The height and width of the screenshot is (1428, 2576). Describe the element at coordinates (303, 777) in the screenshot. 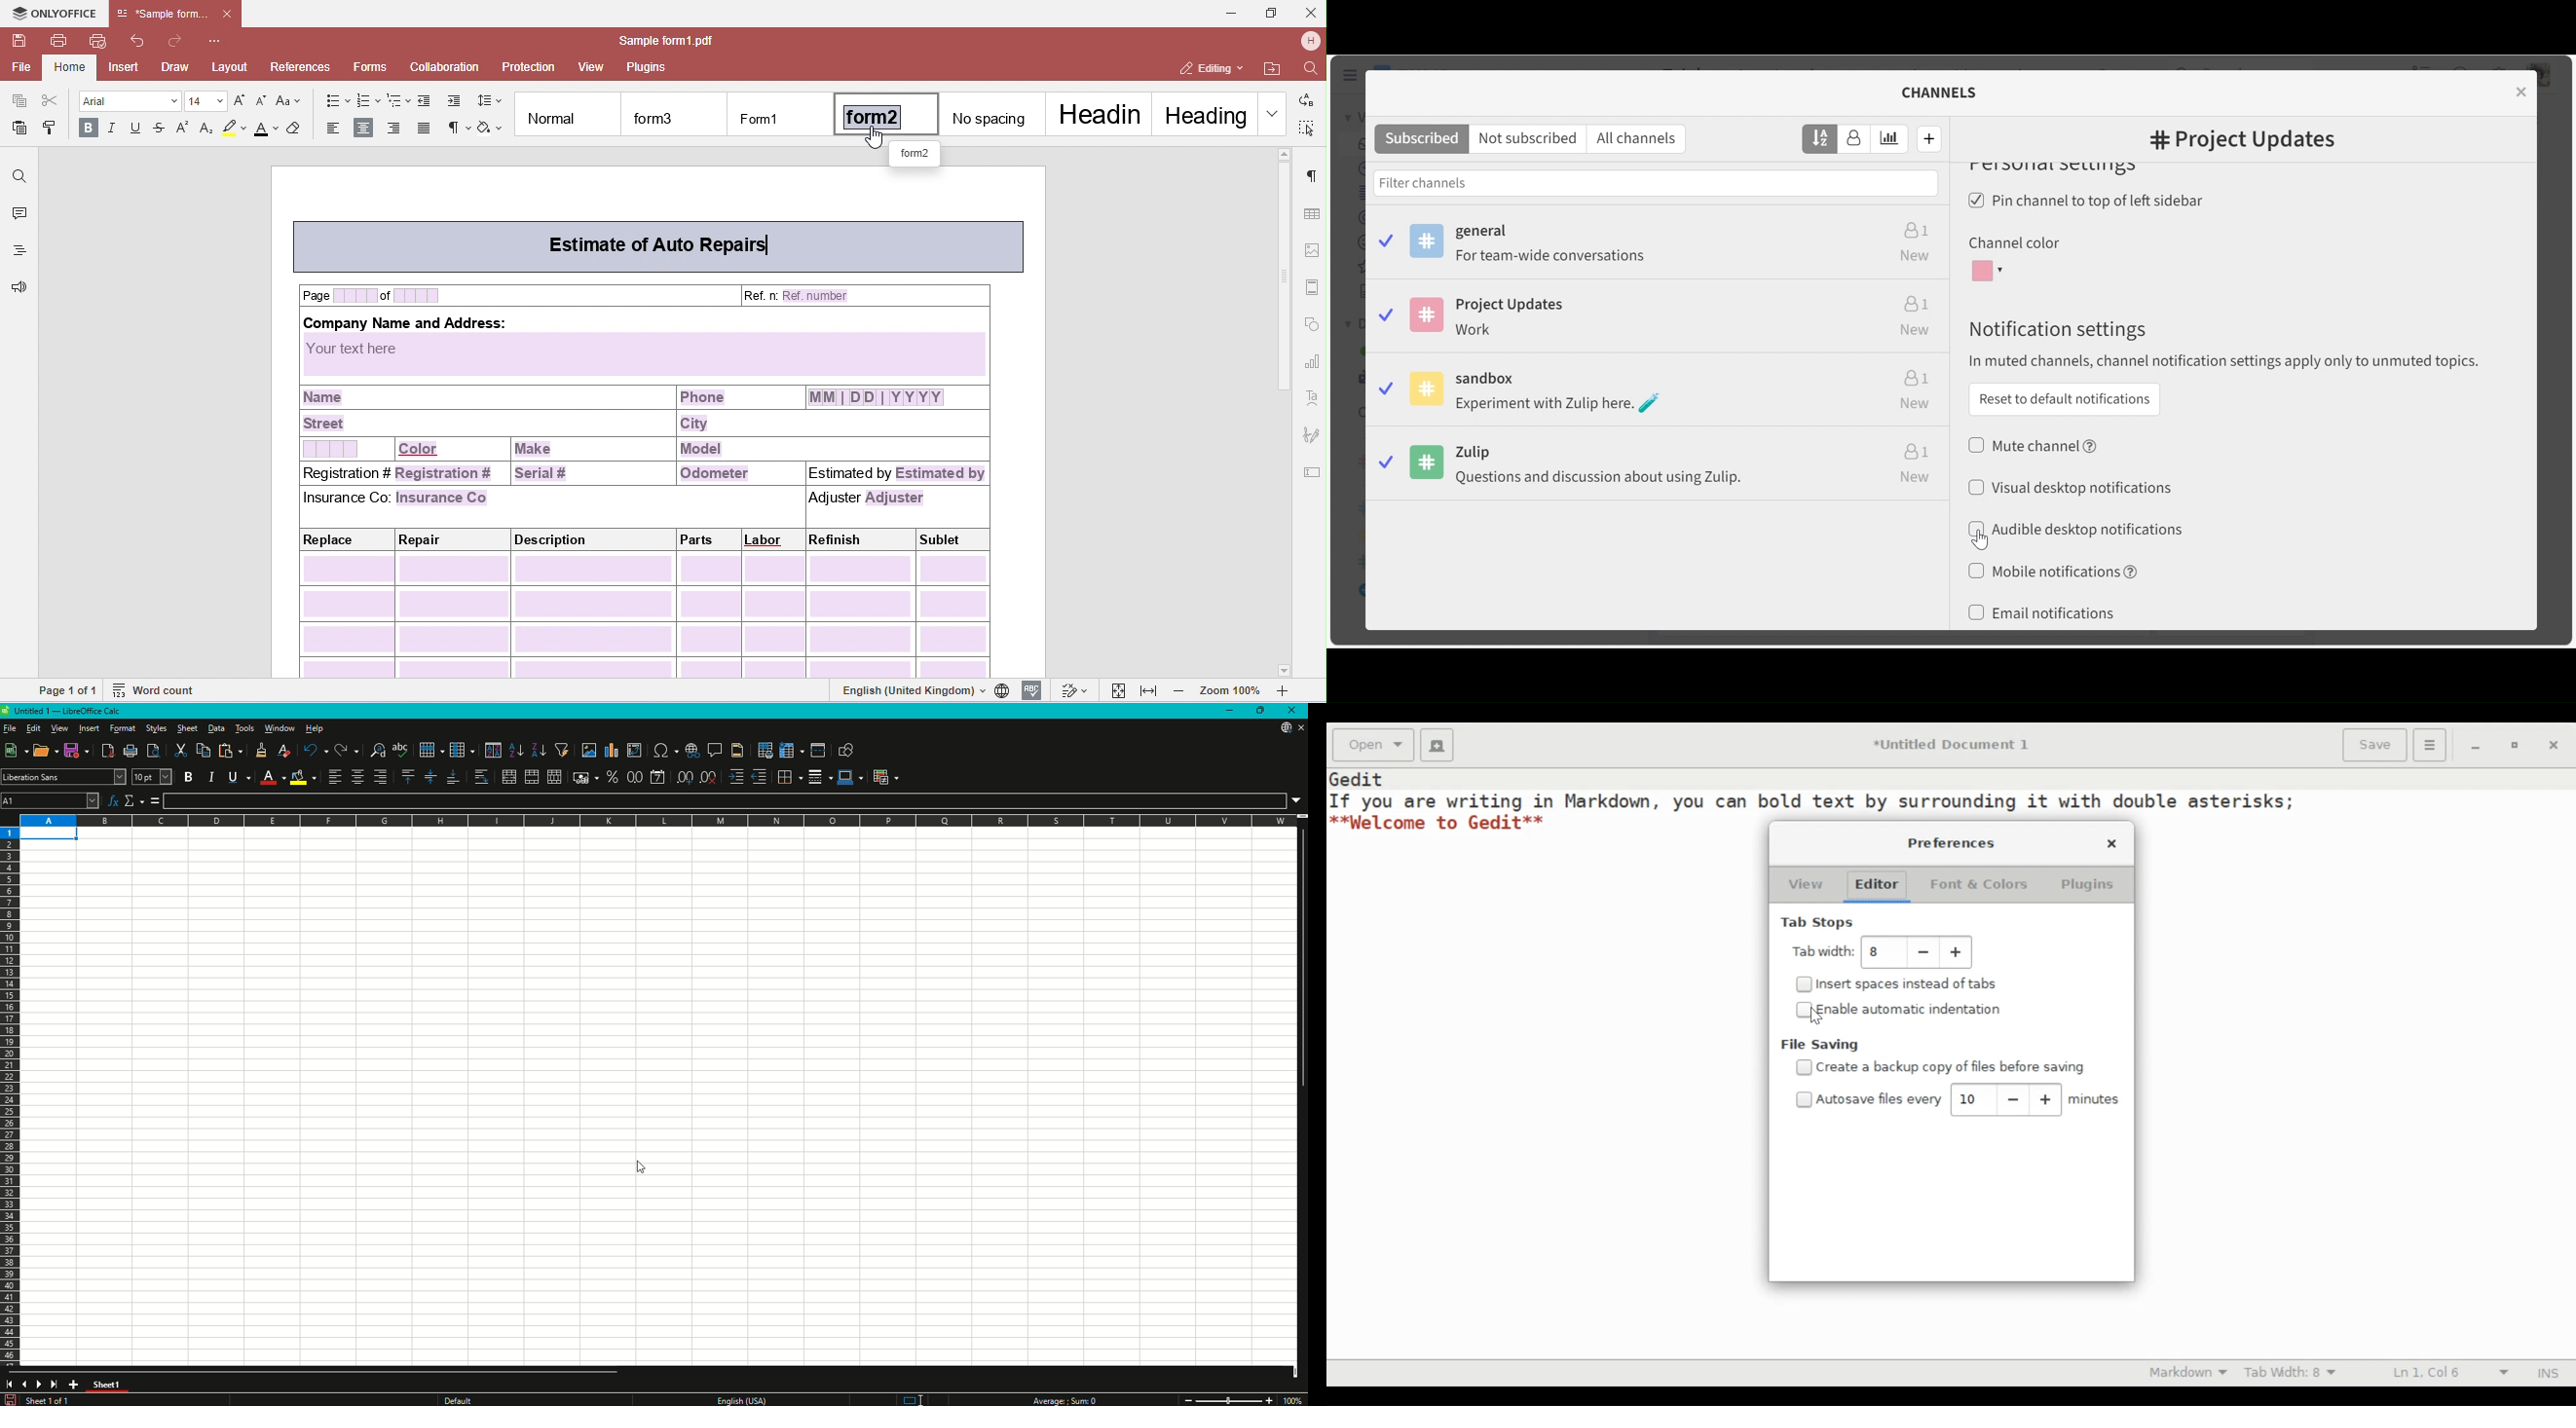

I see `Background Color` at that location.